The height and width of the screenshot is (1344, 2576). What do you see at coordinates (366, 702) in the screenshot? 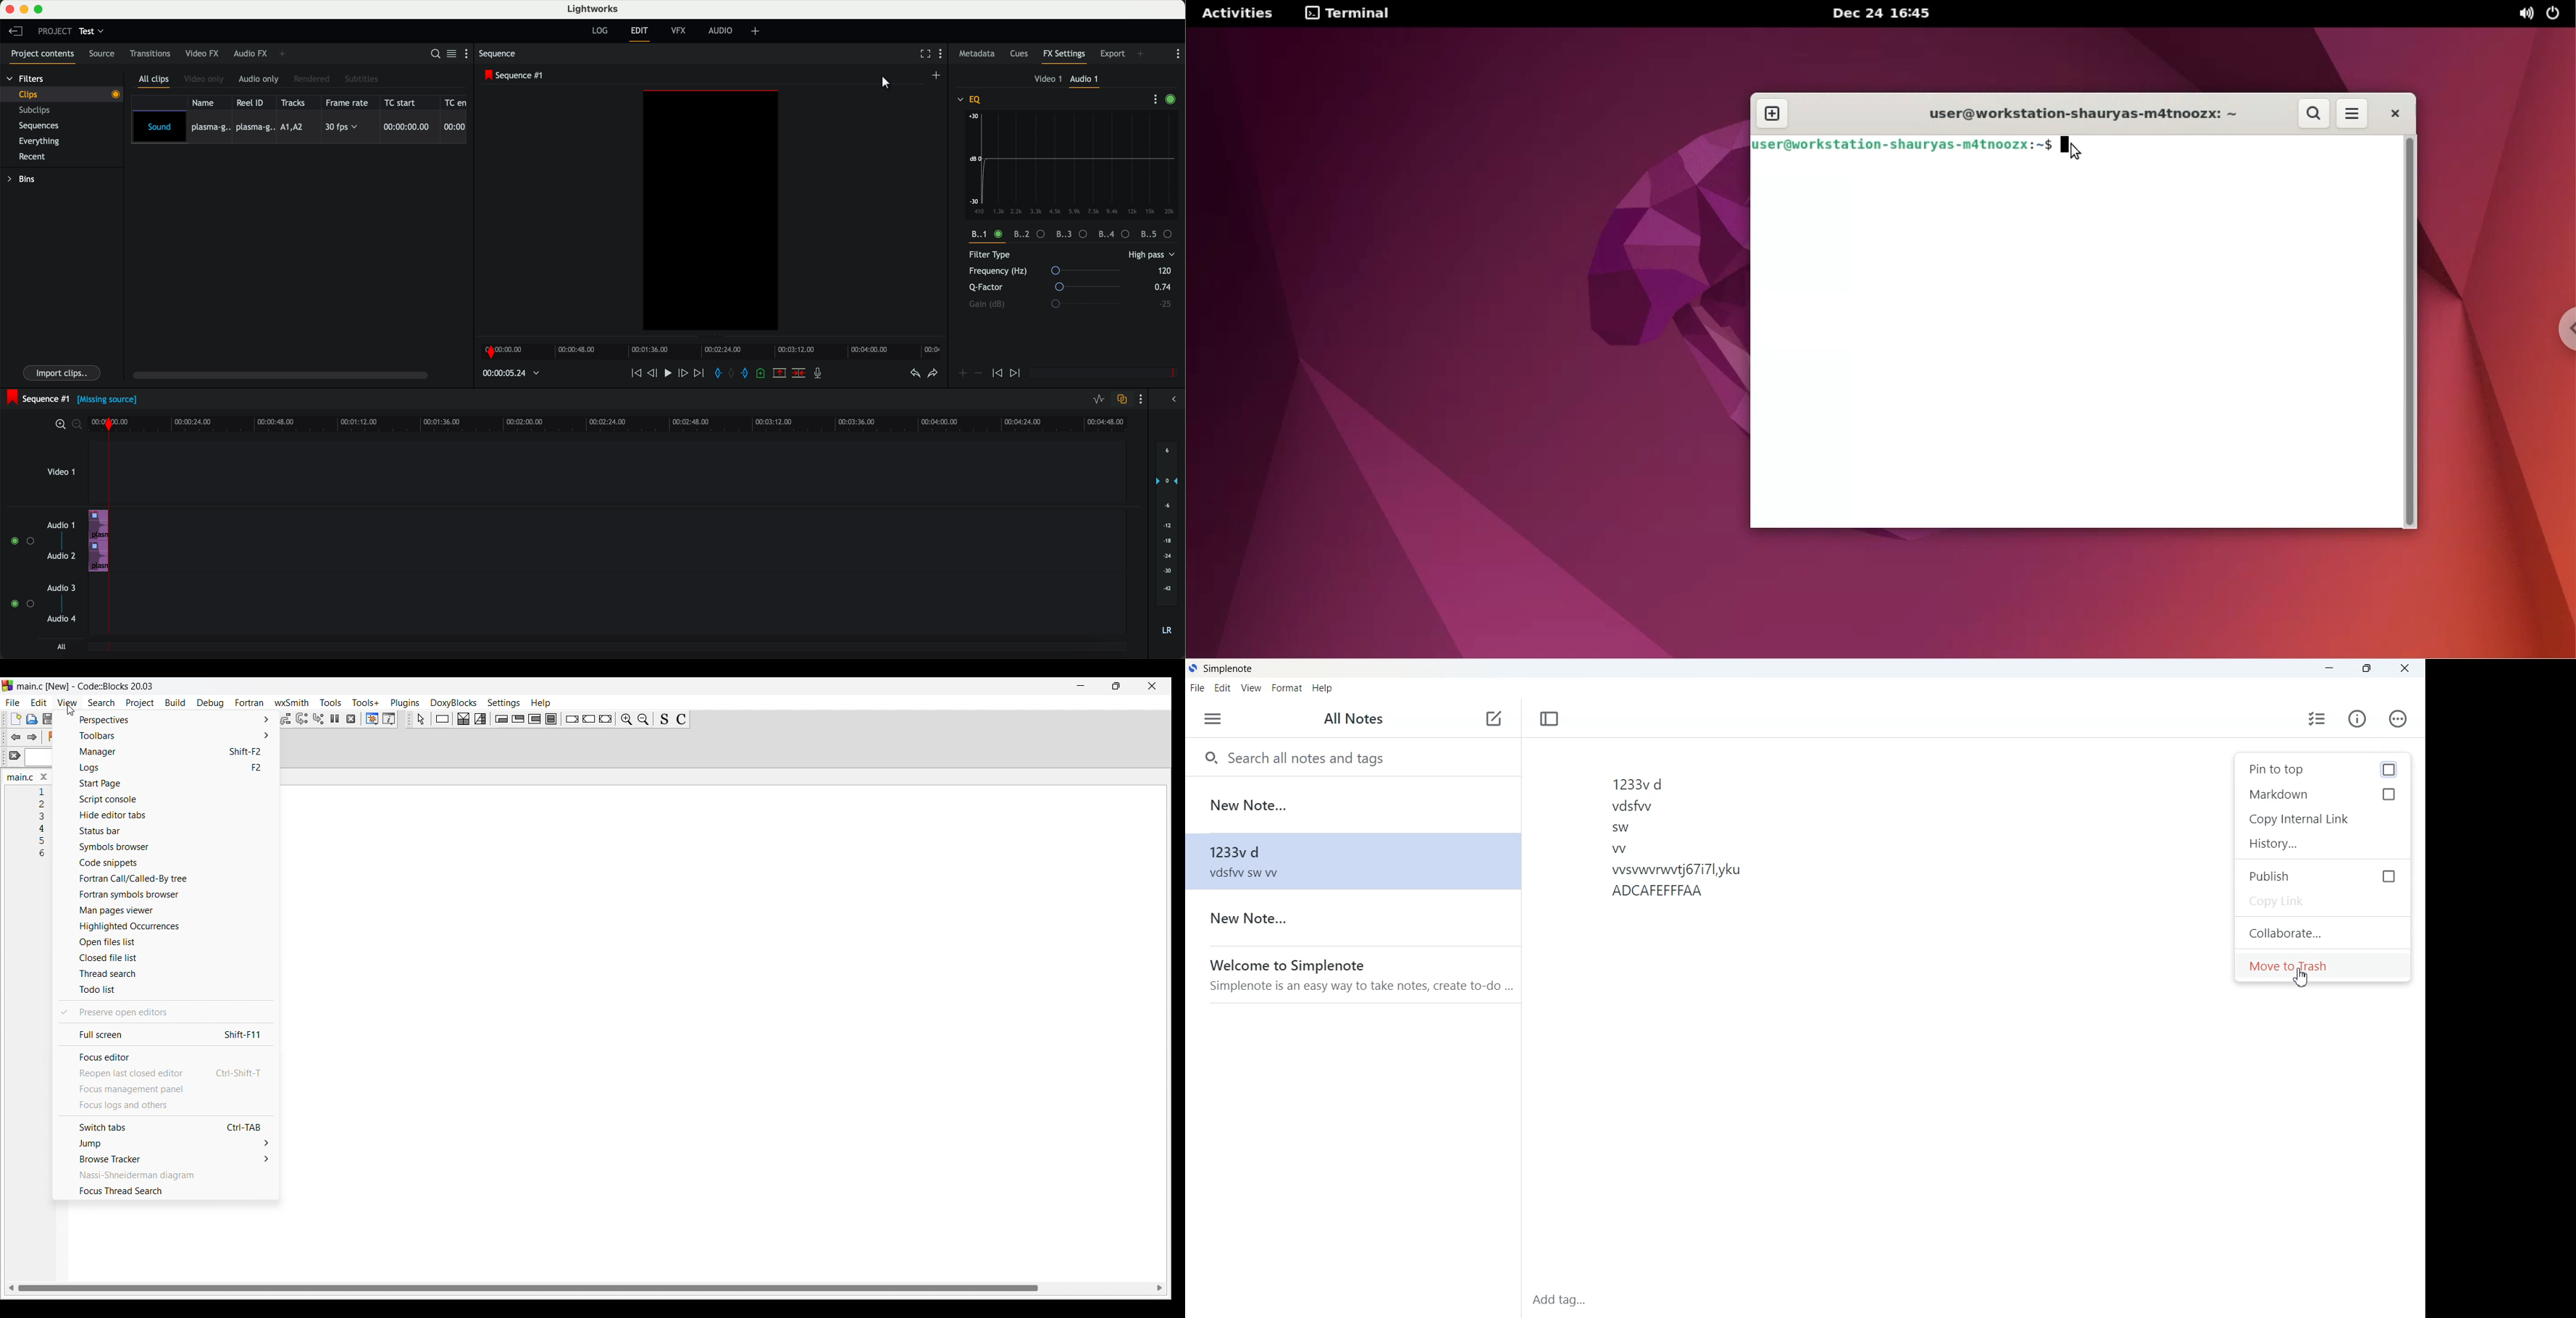
I see `Tools+ menu` at bounding box center [366, 702].